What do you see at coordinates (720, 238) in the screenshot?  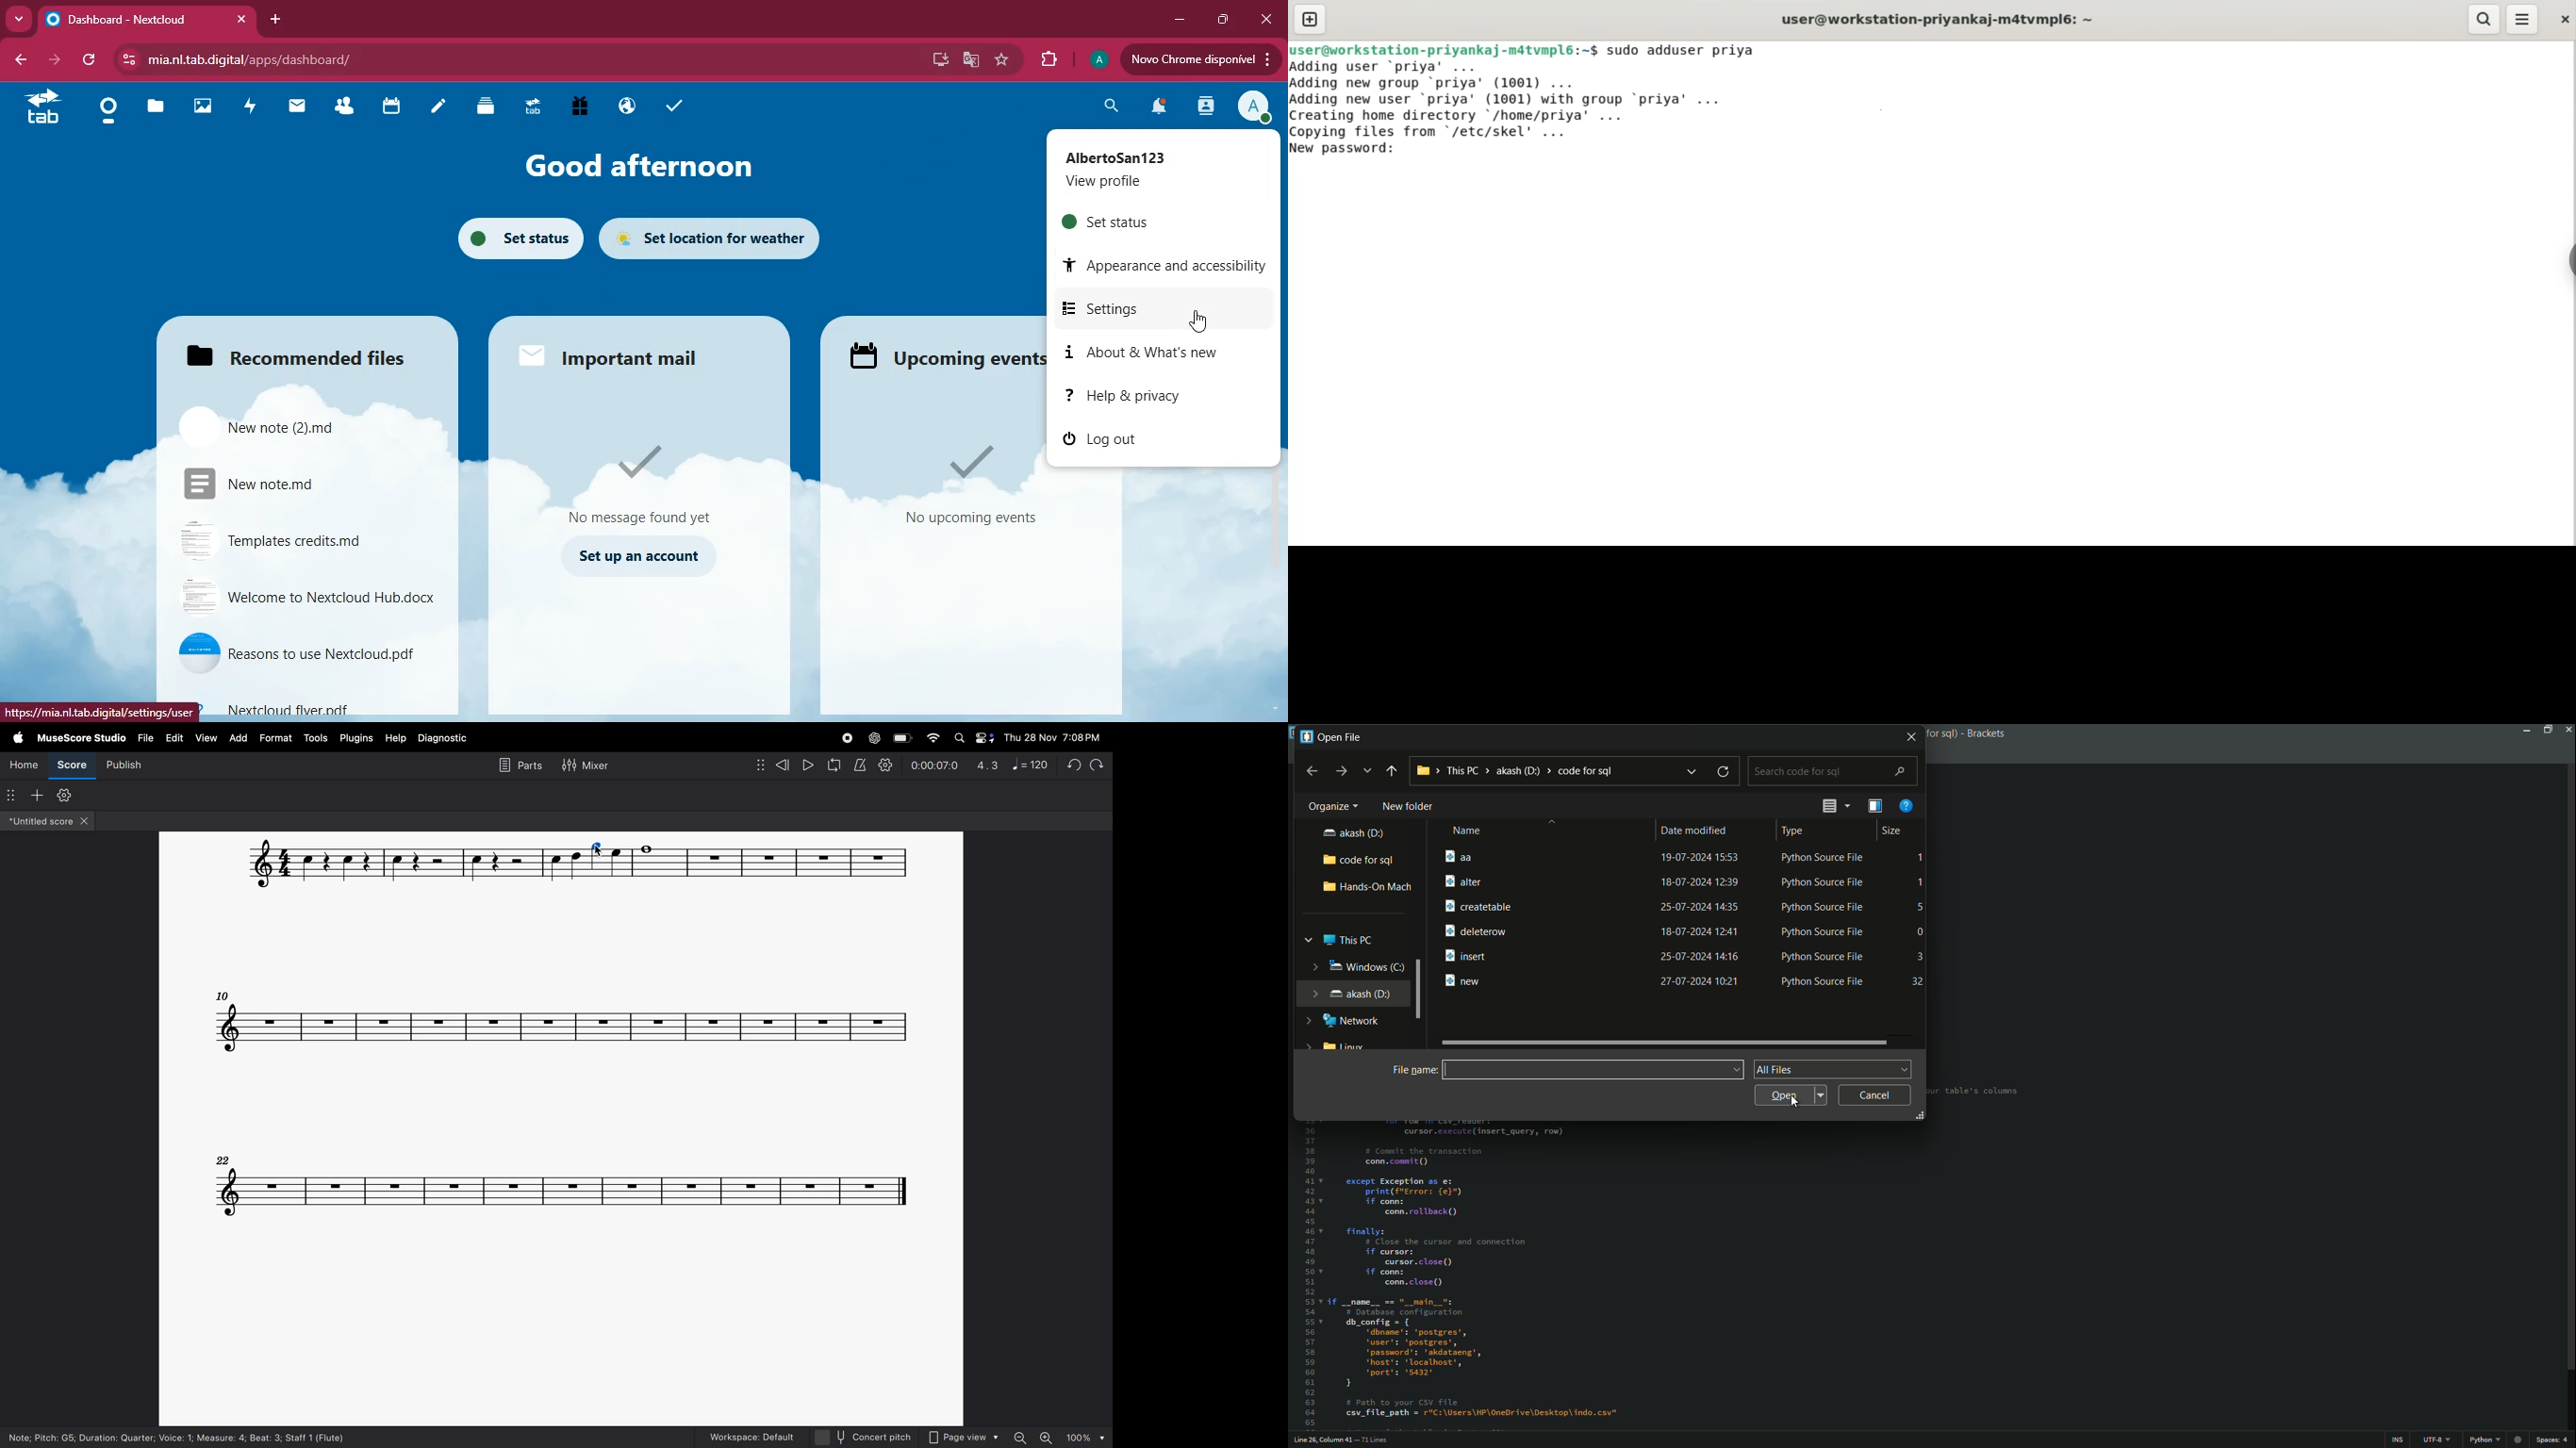 I see `set location` at bounding box center [720, 238].